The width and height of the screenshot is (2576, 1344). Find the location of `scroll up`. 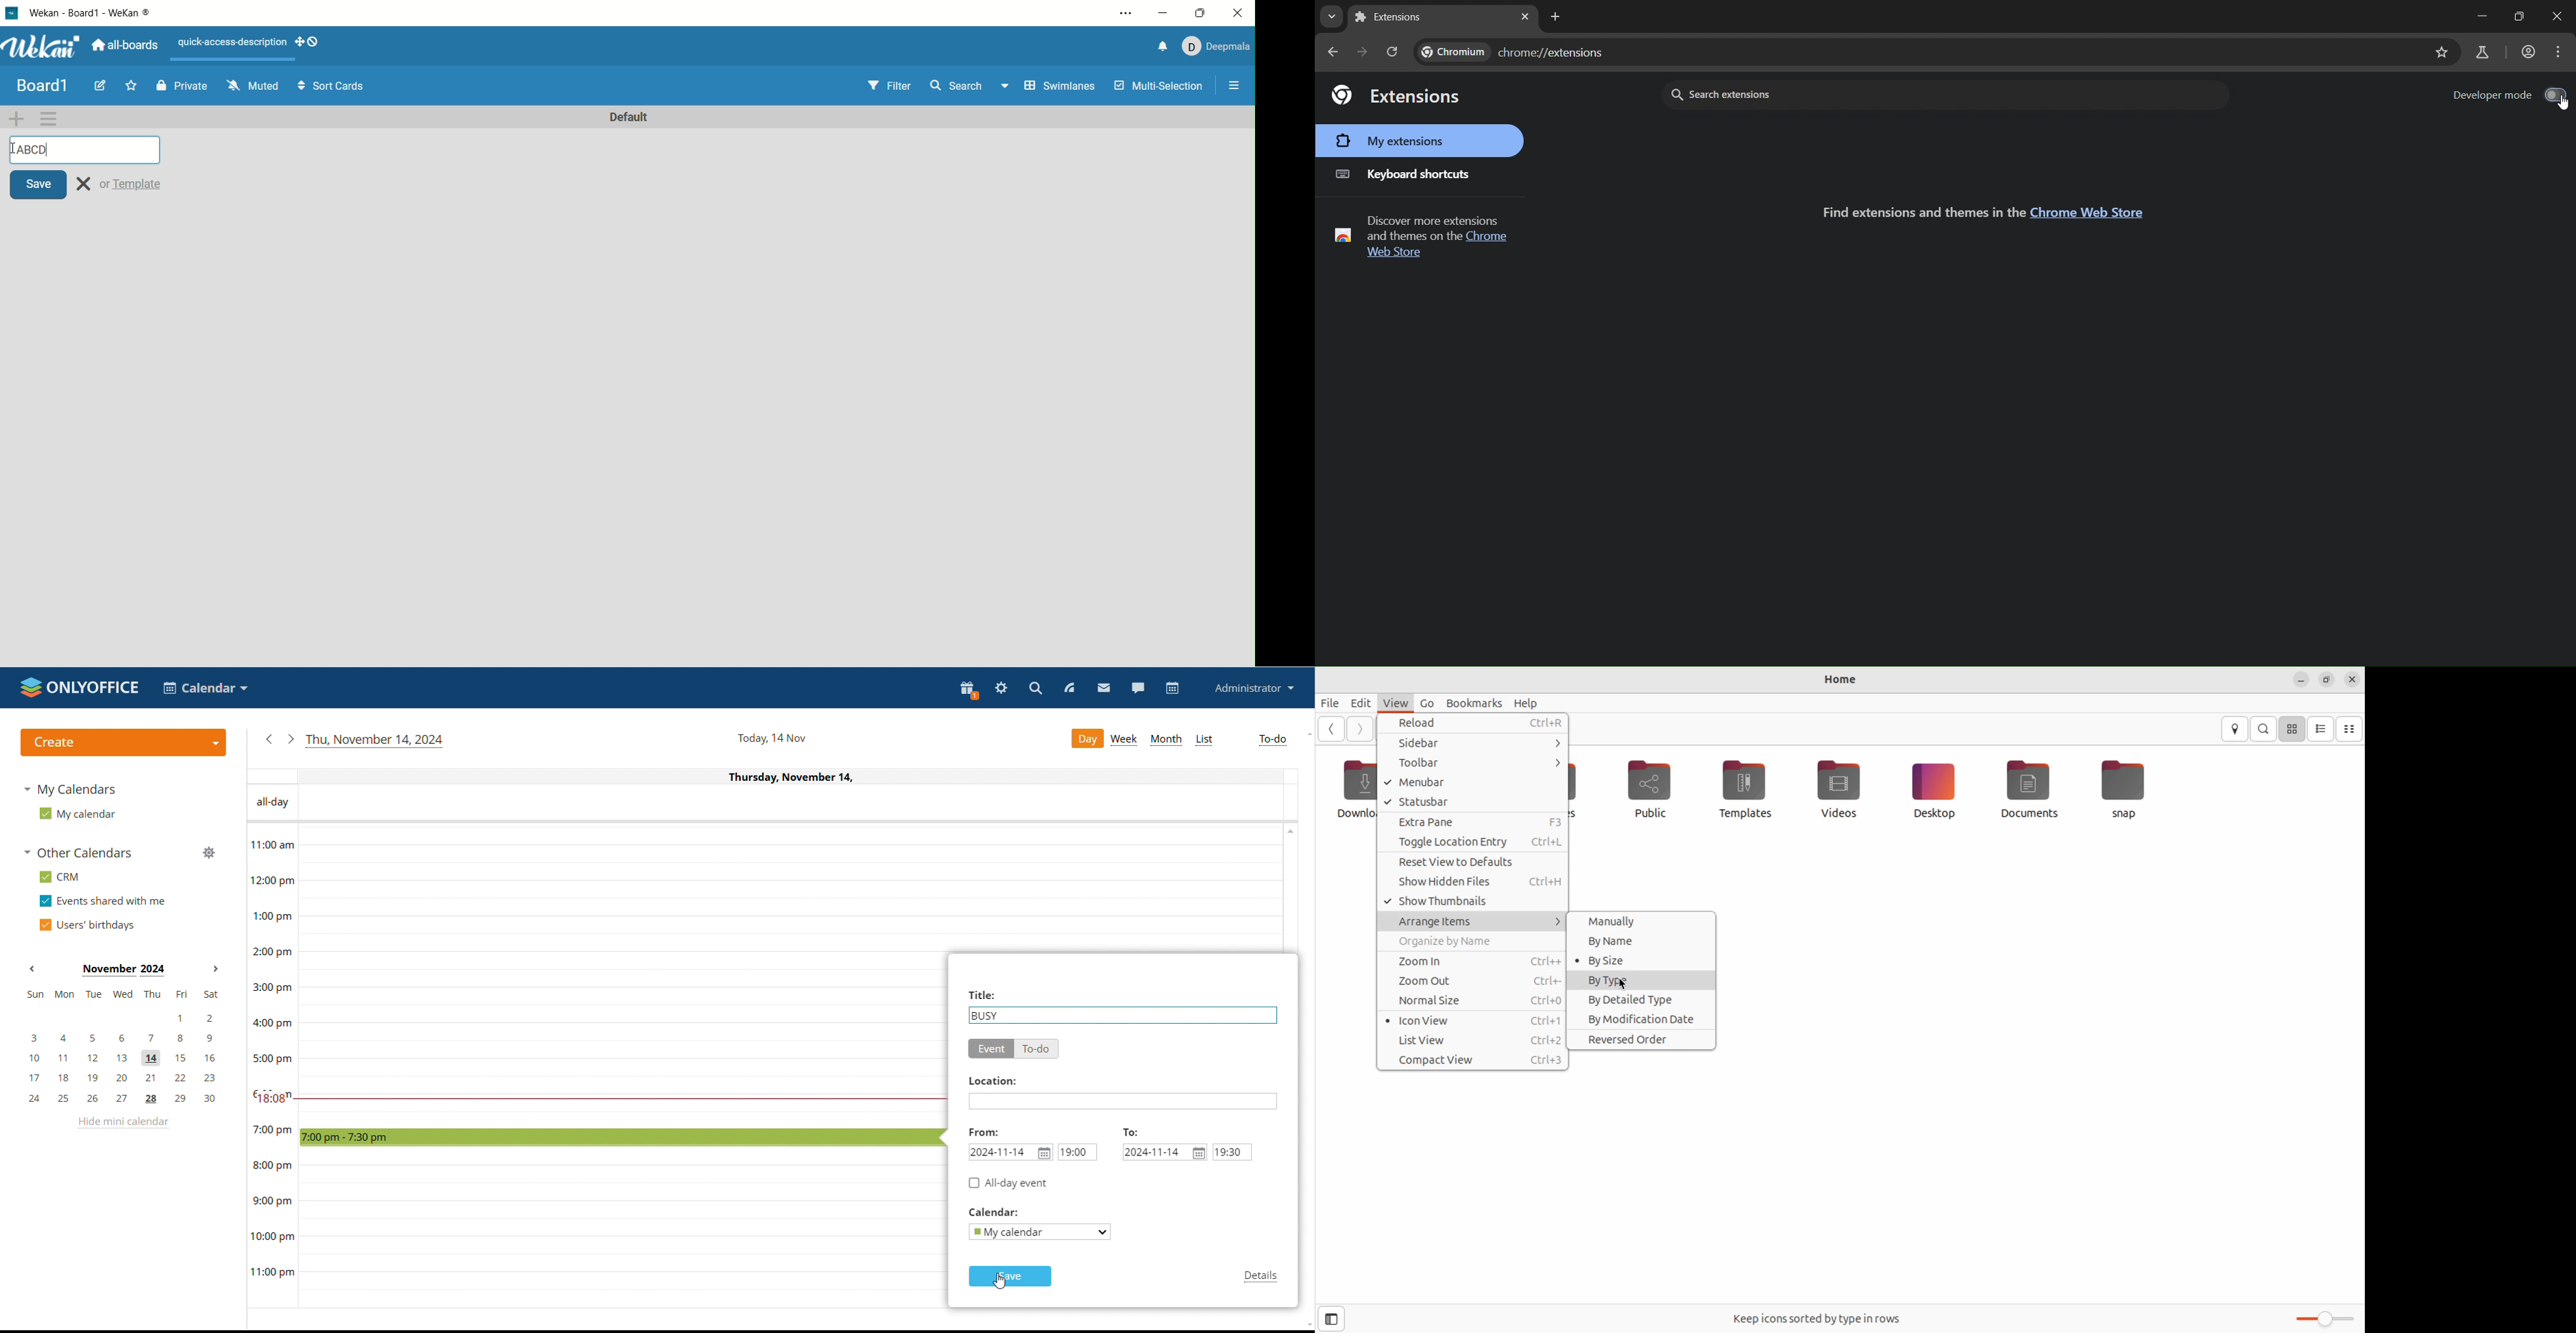

scroll up is located at coordinates (1288, 831).